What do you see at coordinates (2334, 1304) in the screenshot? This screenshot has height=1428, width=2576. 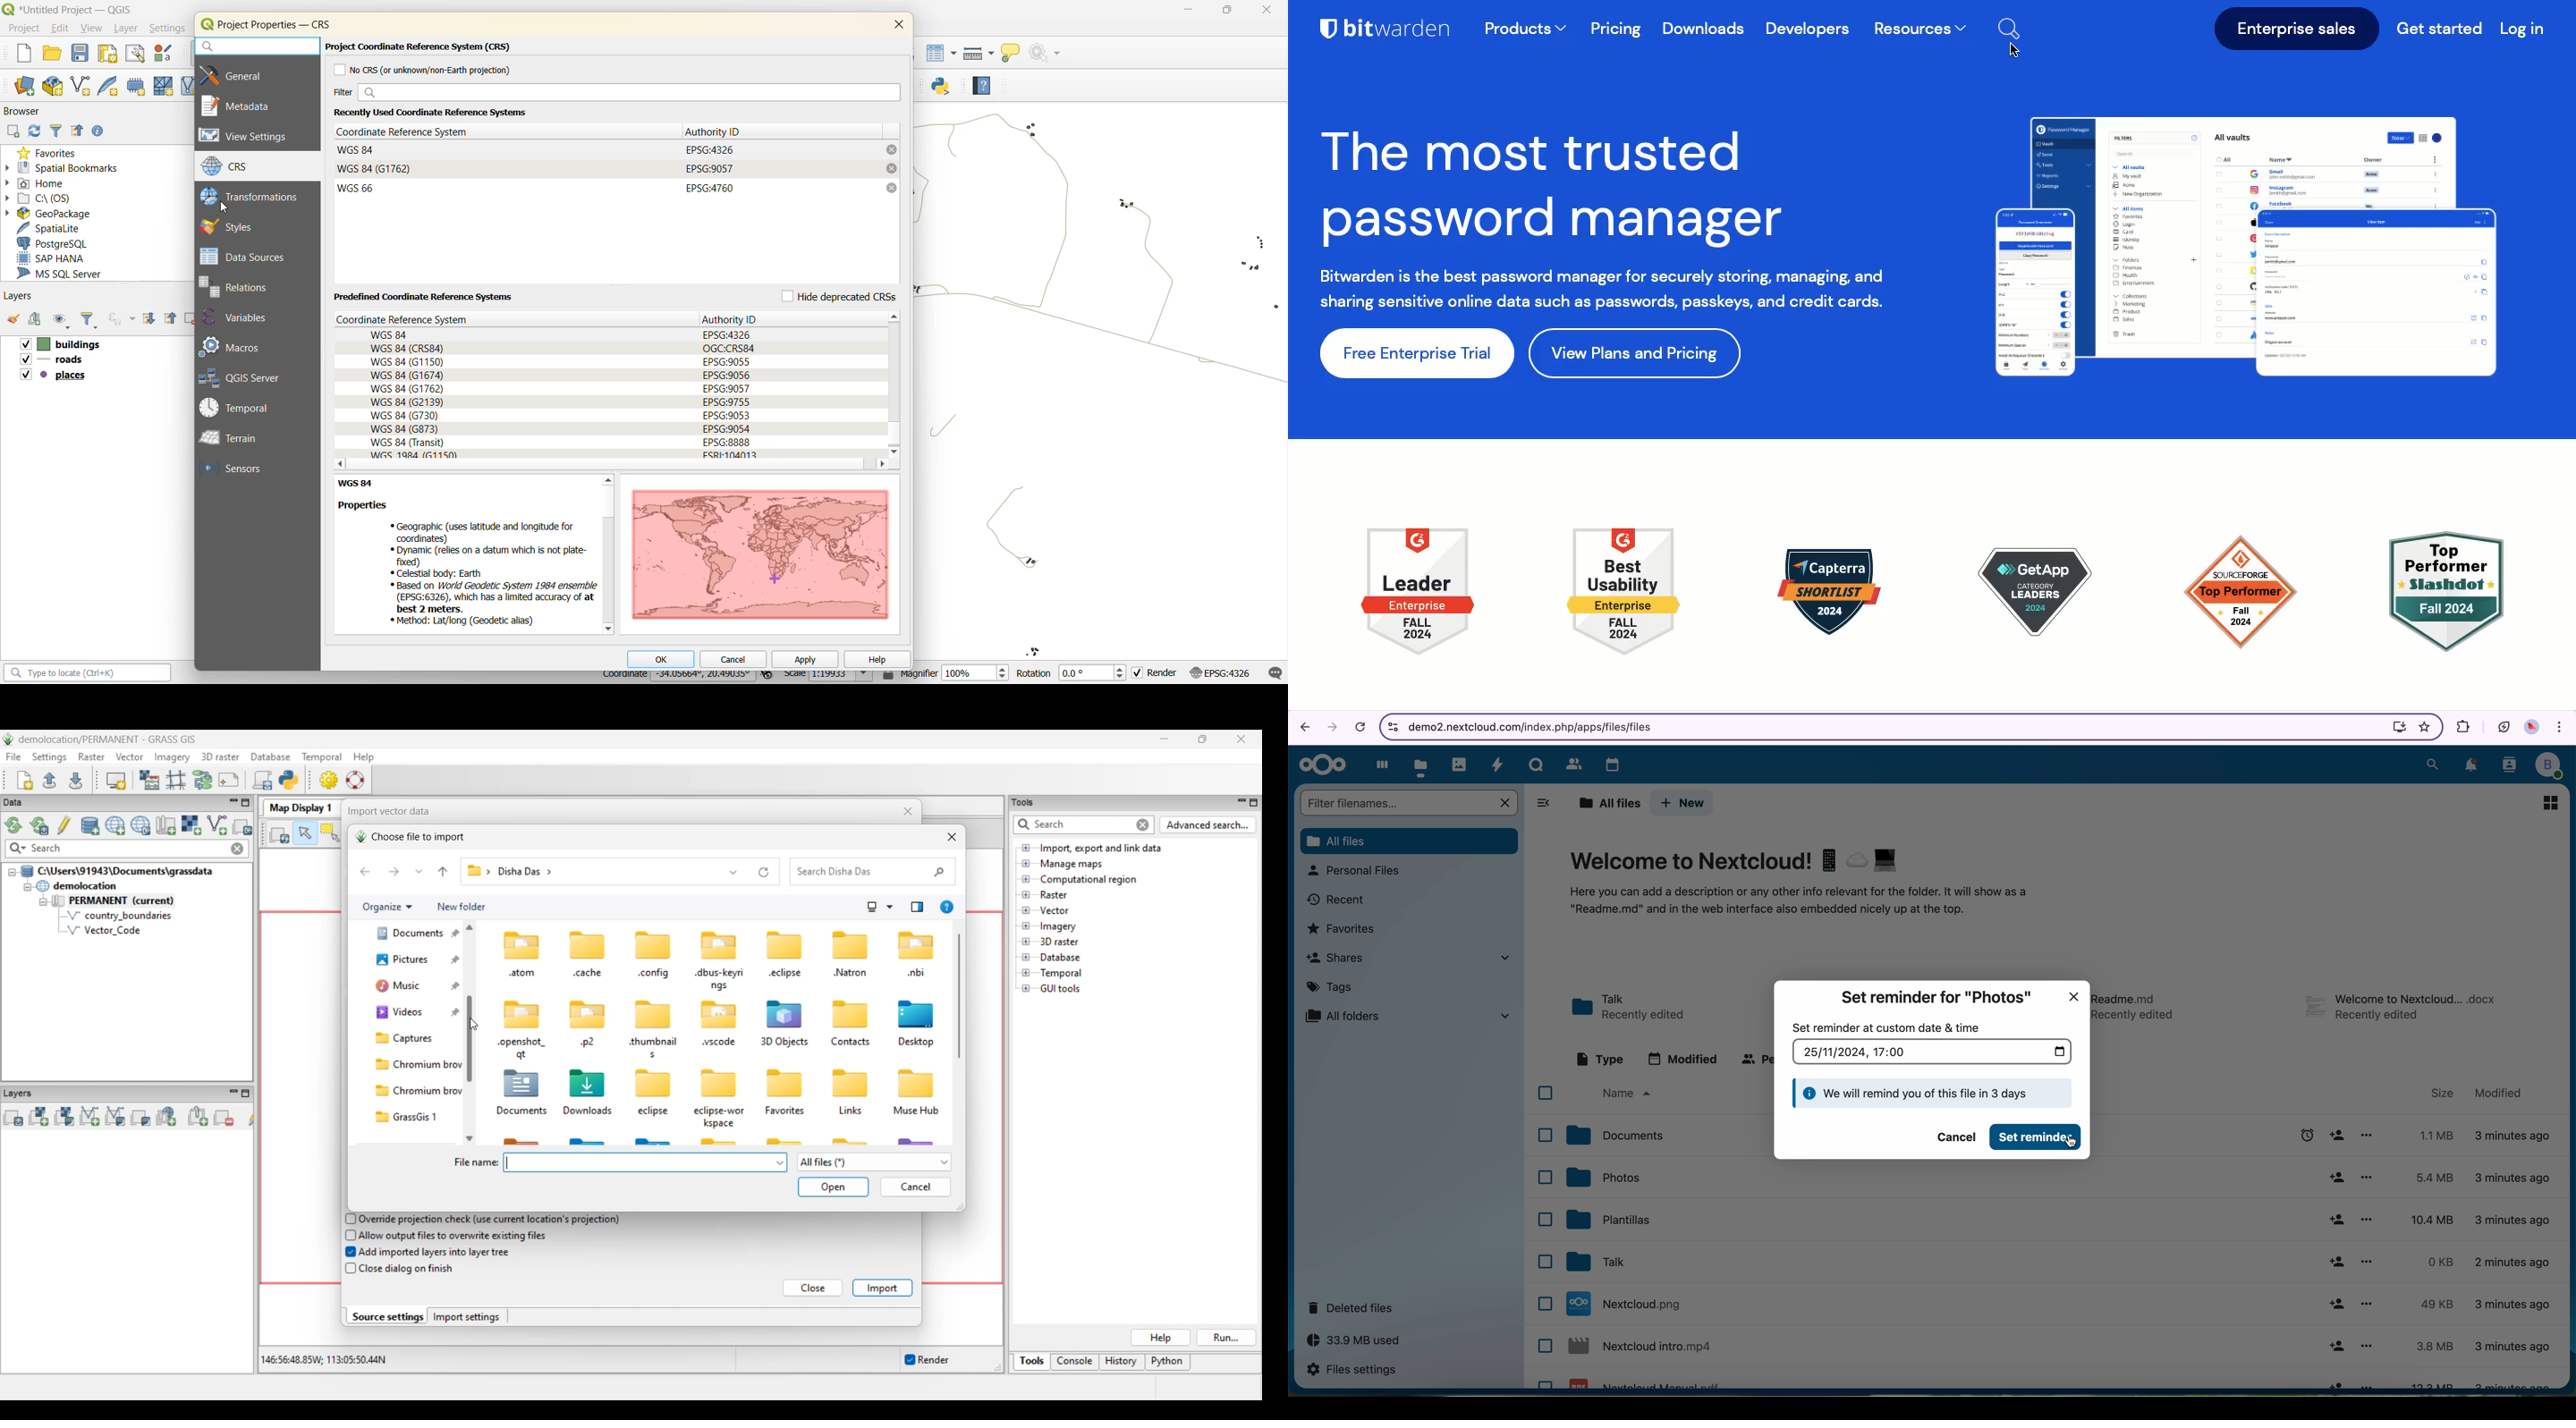 I see `share` at bounding box center [2334, 1304].